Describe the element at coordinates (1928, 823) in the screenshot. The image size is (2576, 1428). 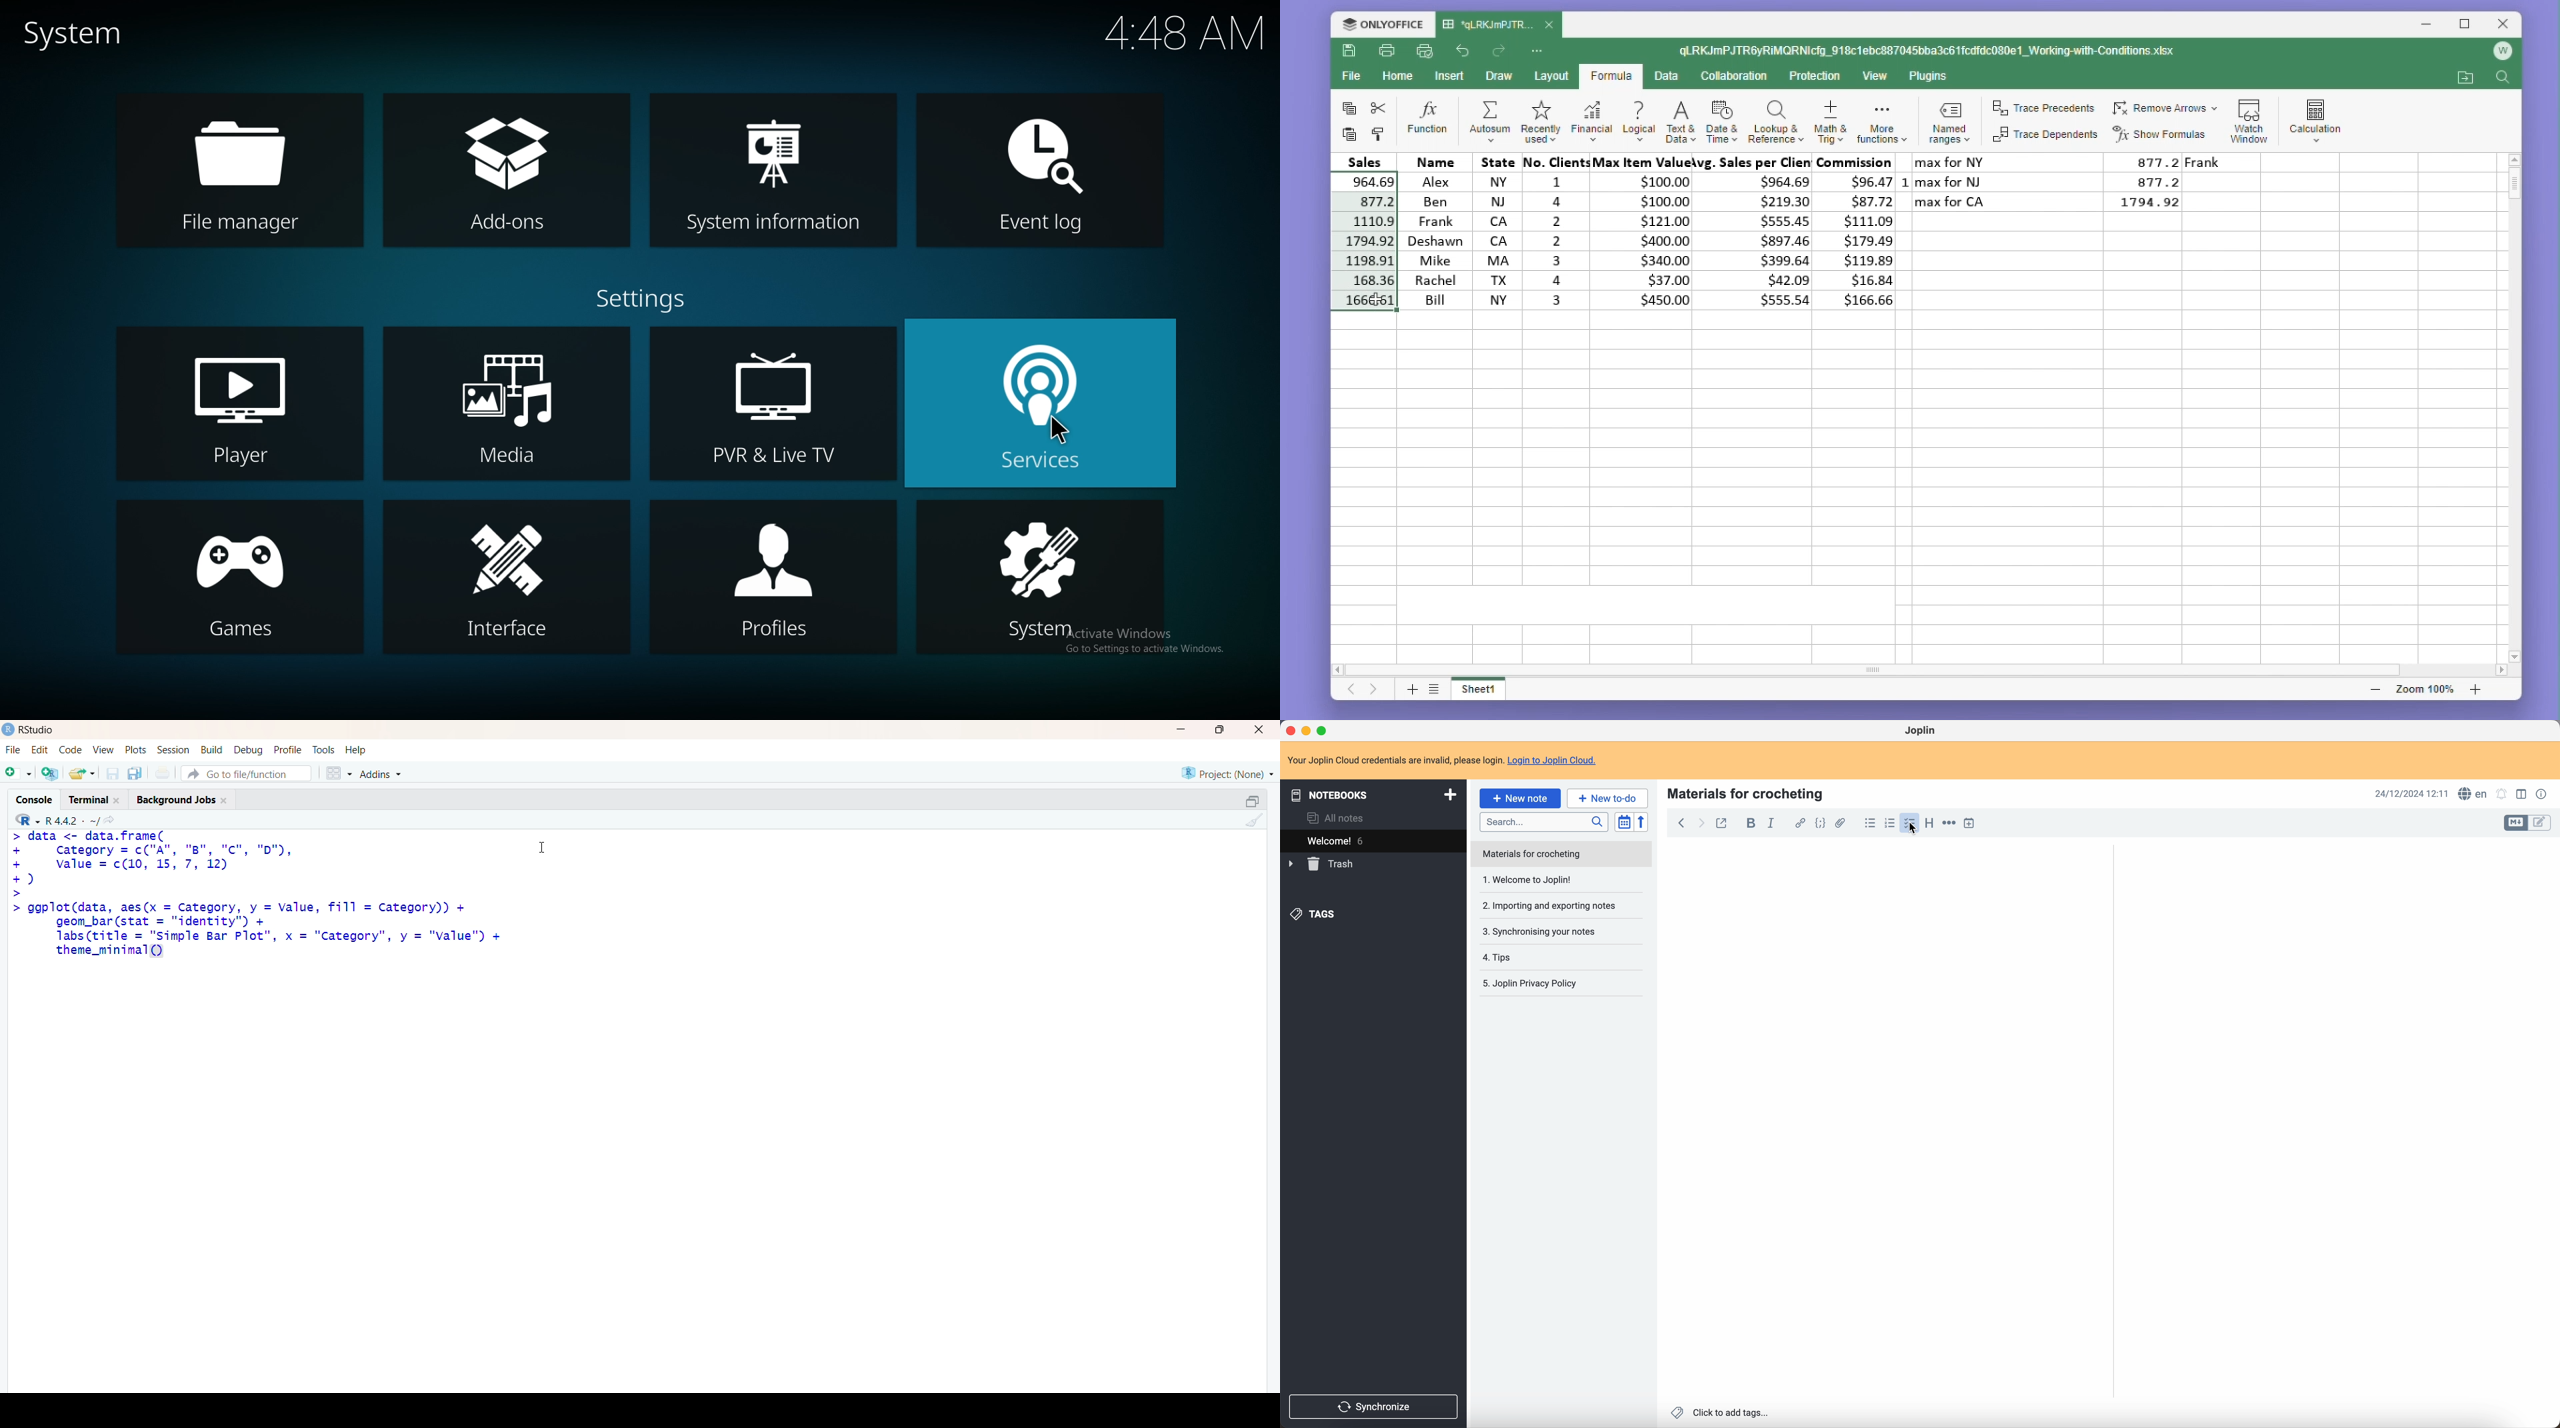
I see `heading` at that location.